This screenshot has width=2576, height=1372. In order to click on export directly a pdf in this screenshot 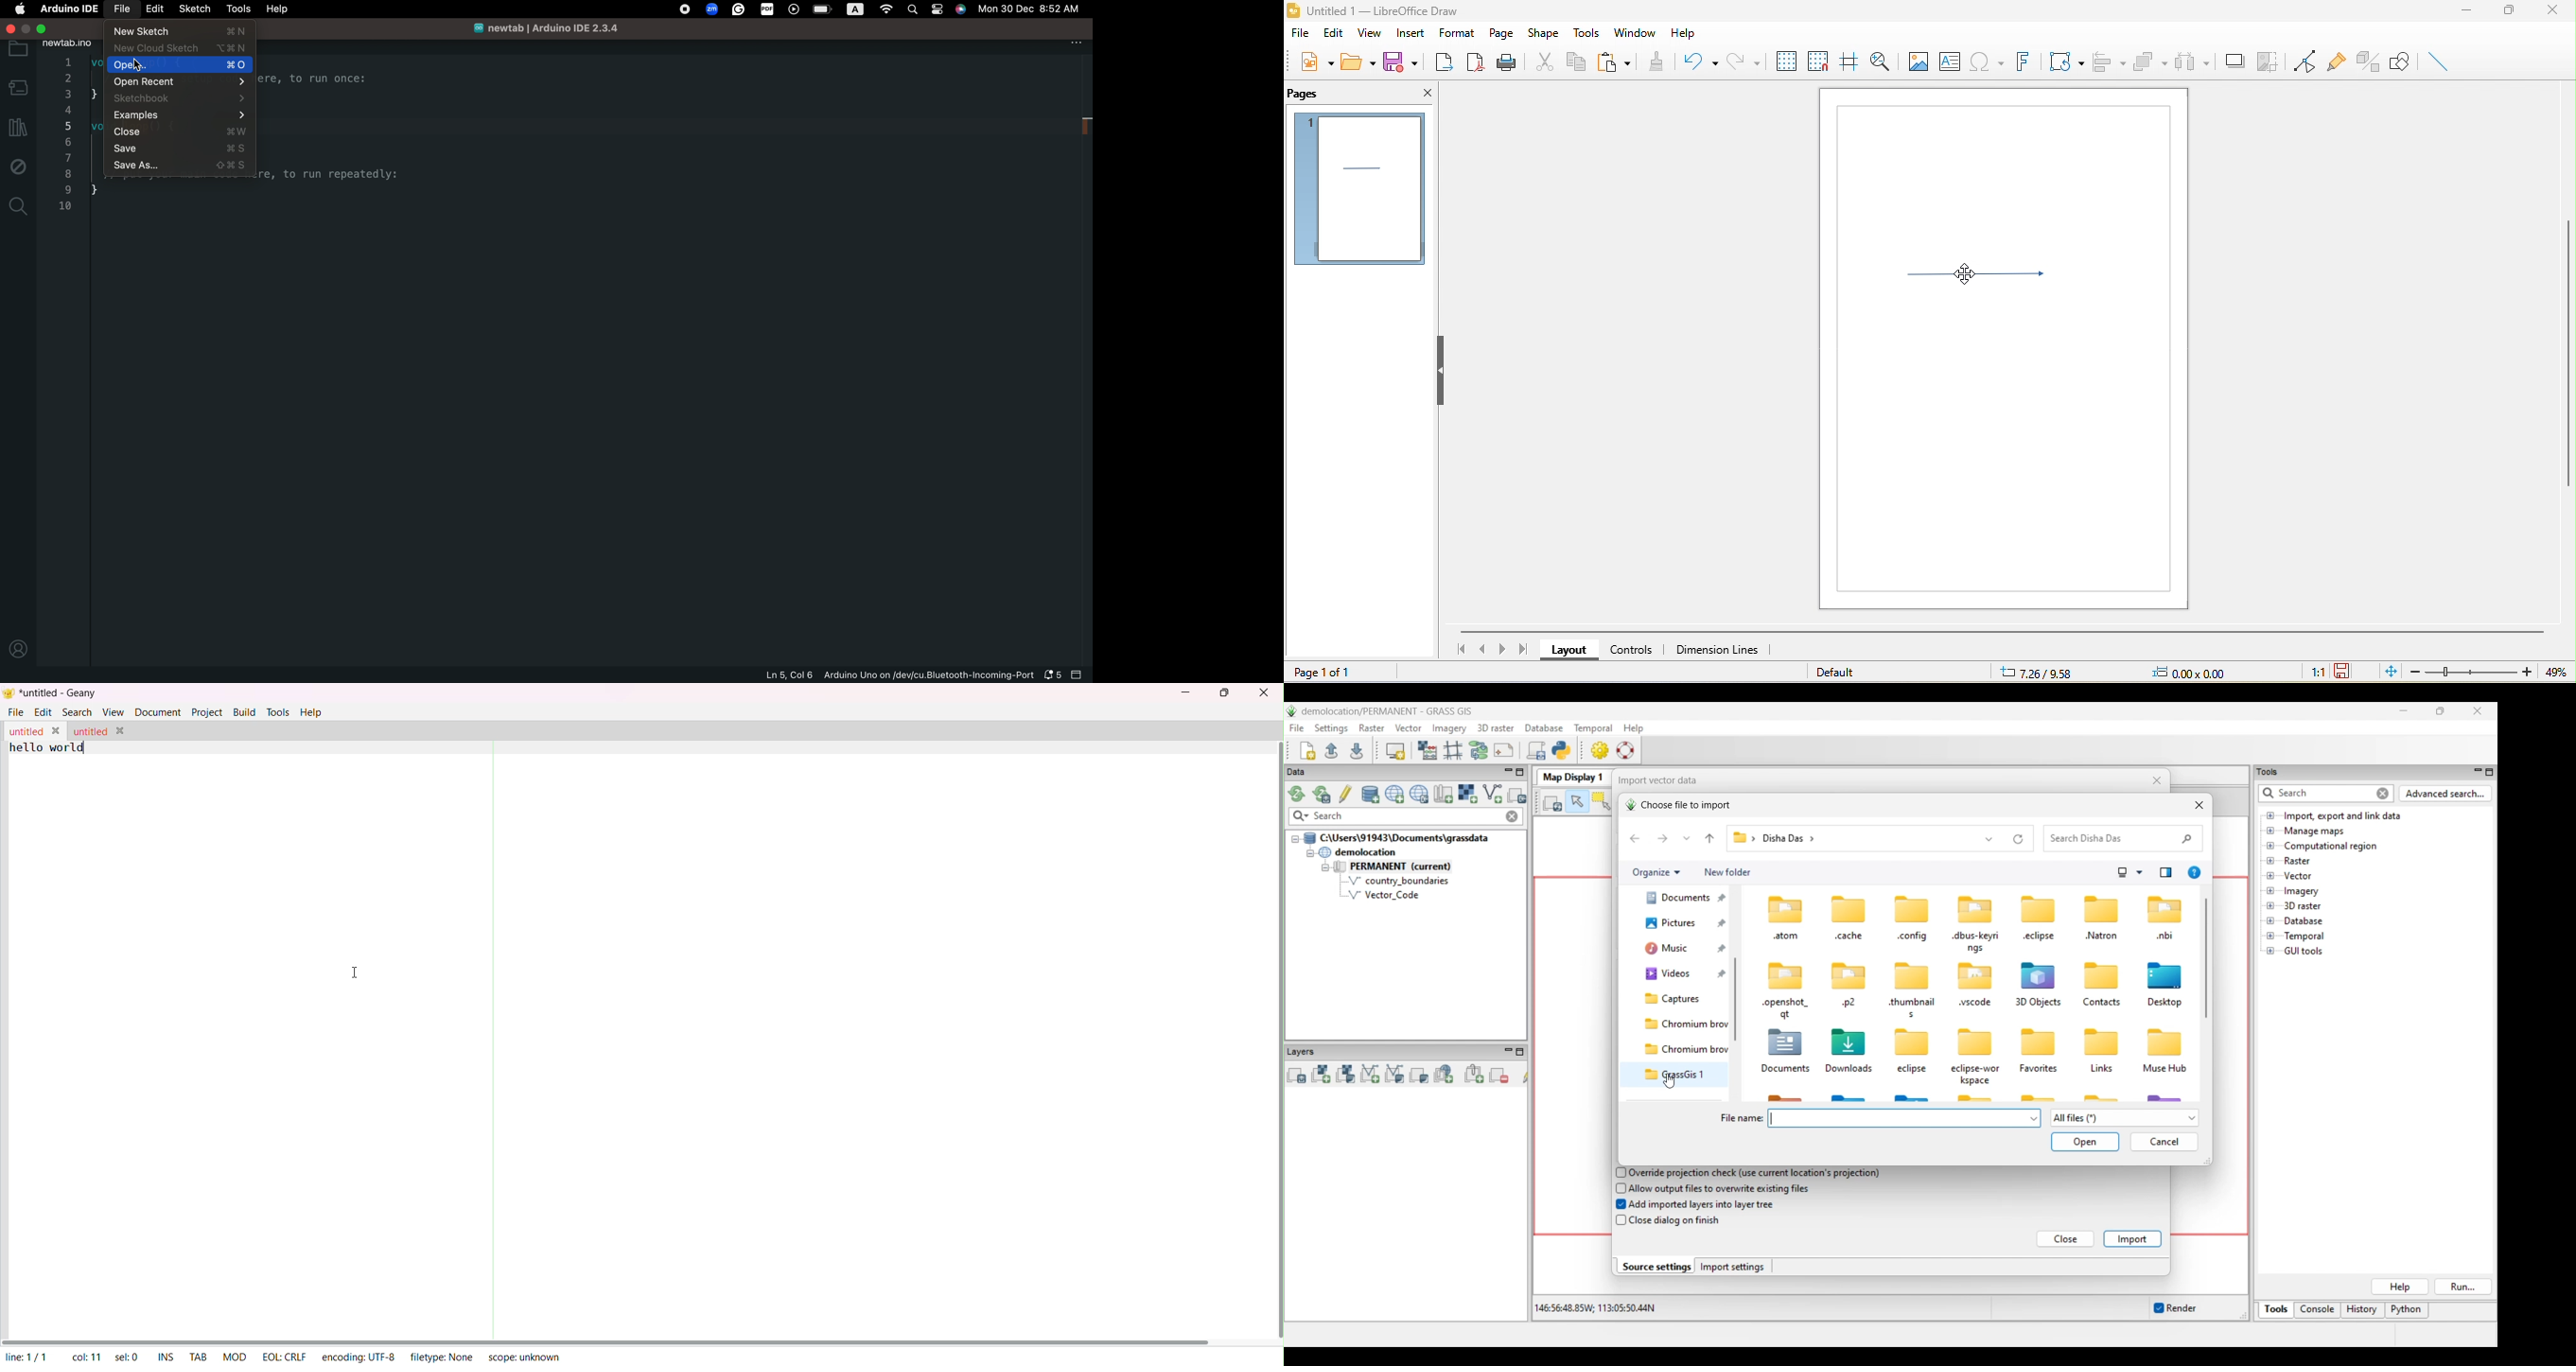, I will do `click(1476, 64)`.